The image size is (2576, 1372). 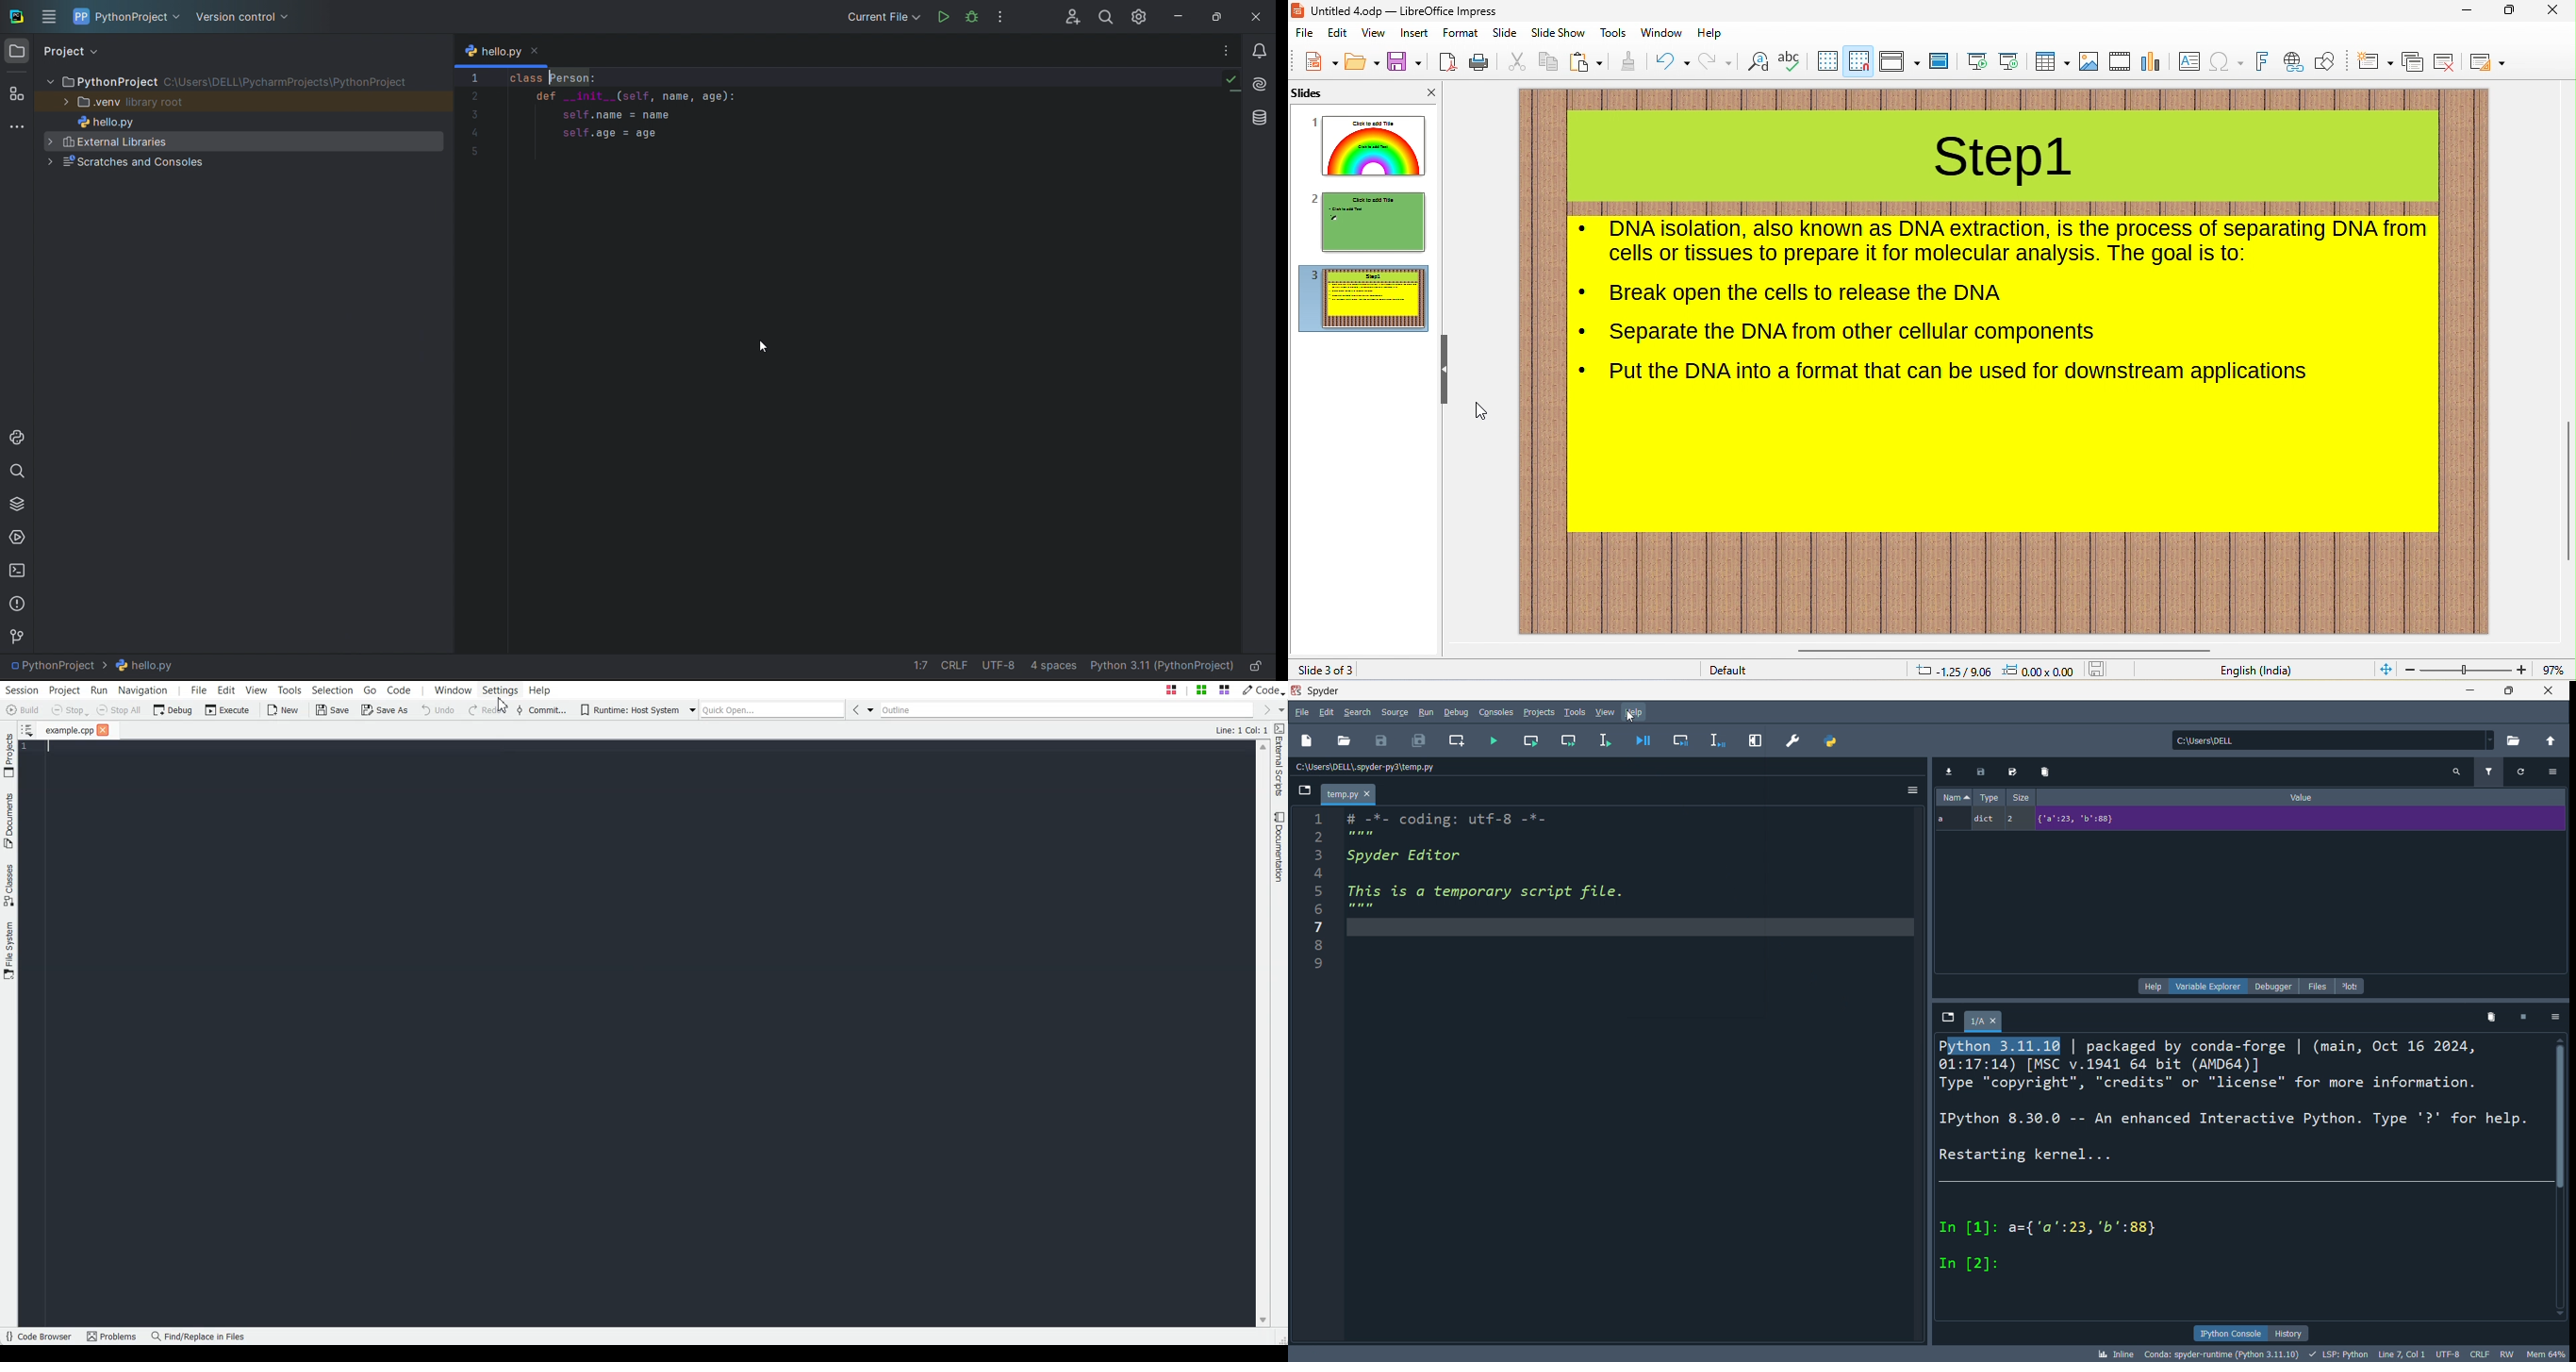 I want to click on Text, so click(x=1242, y=729).